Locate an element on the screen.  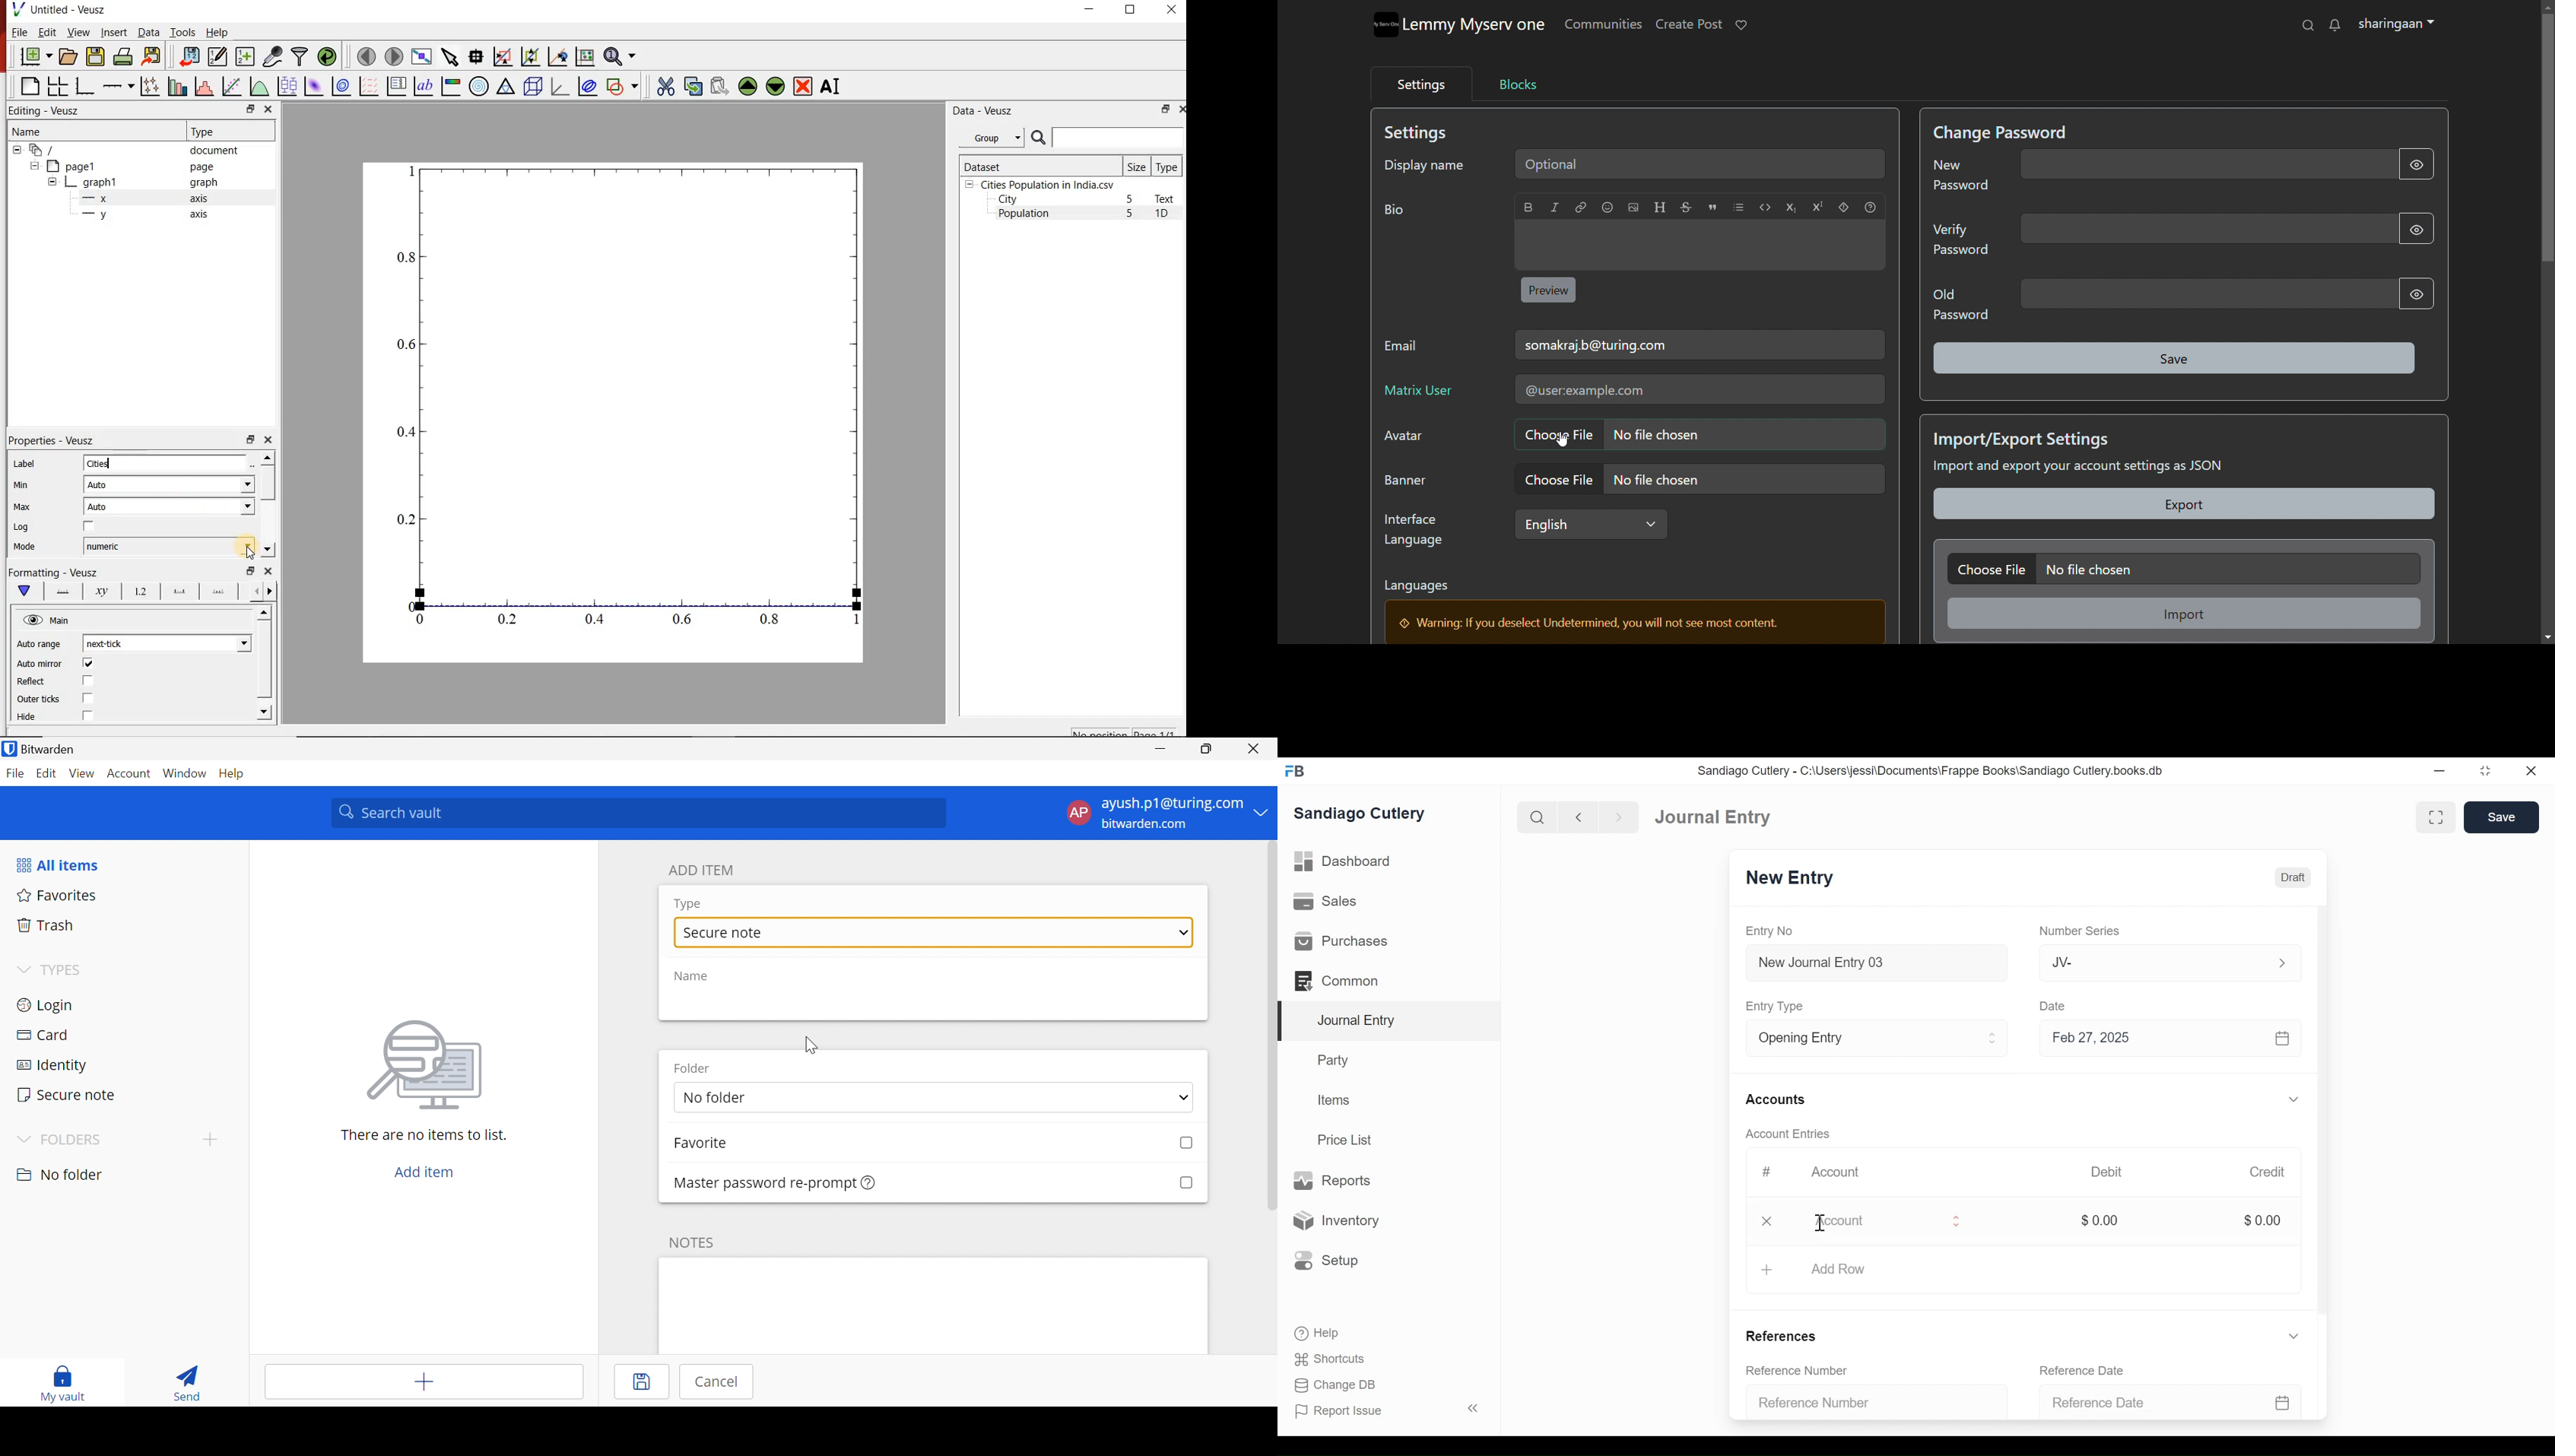
Cursor is located at coordinates (1558, 438).